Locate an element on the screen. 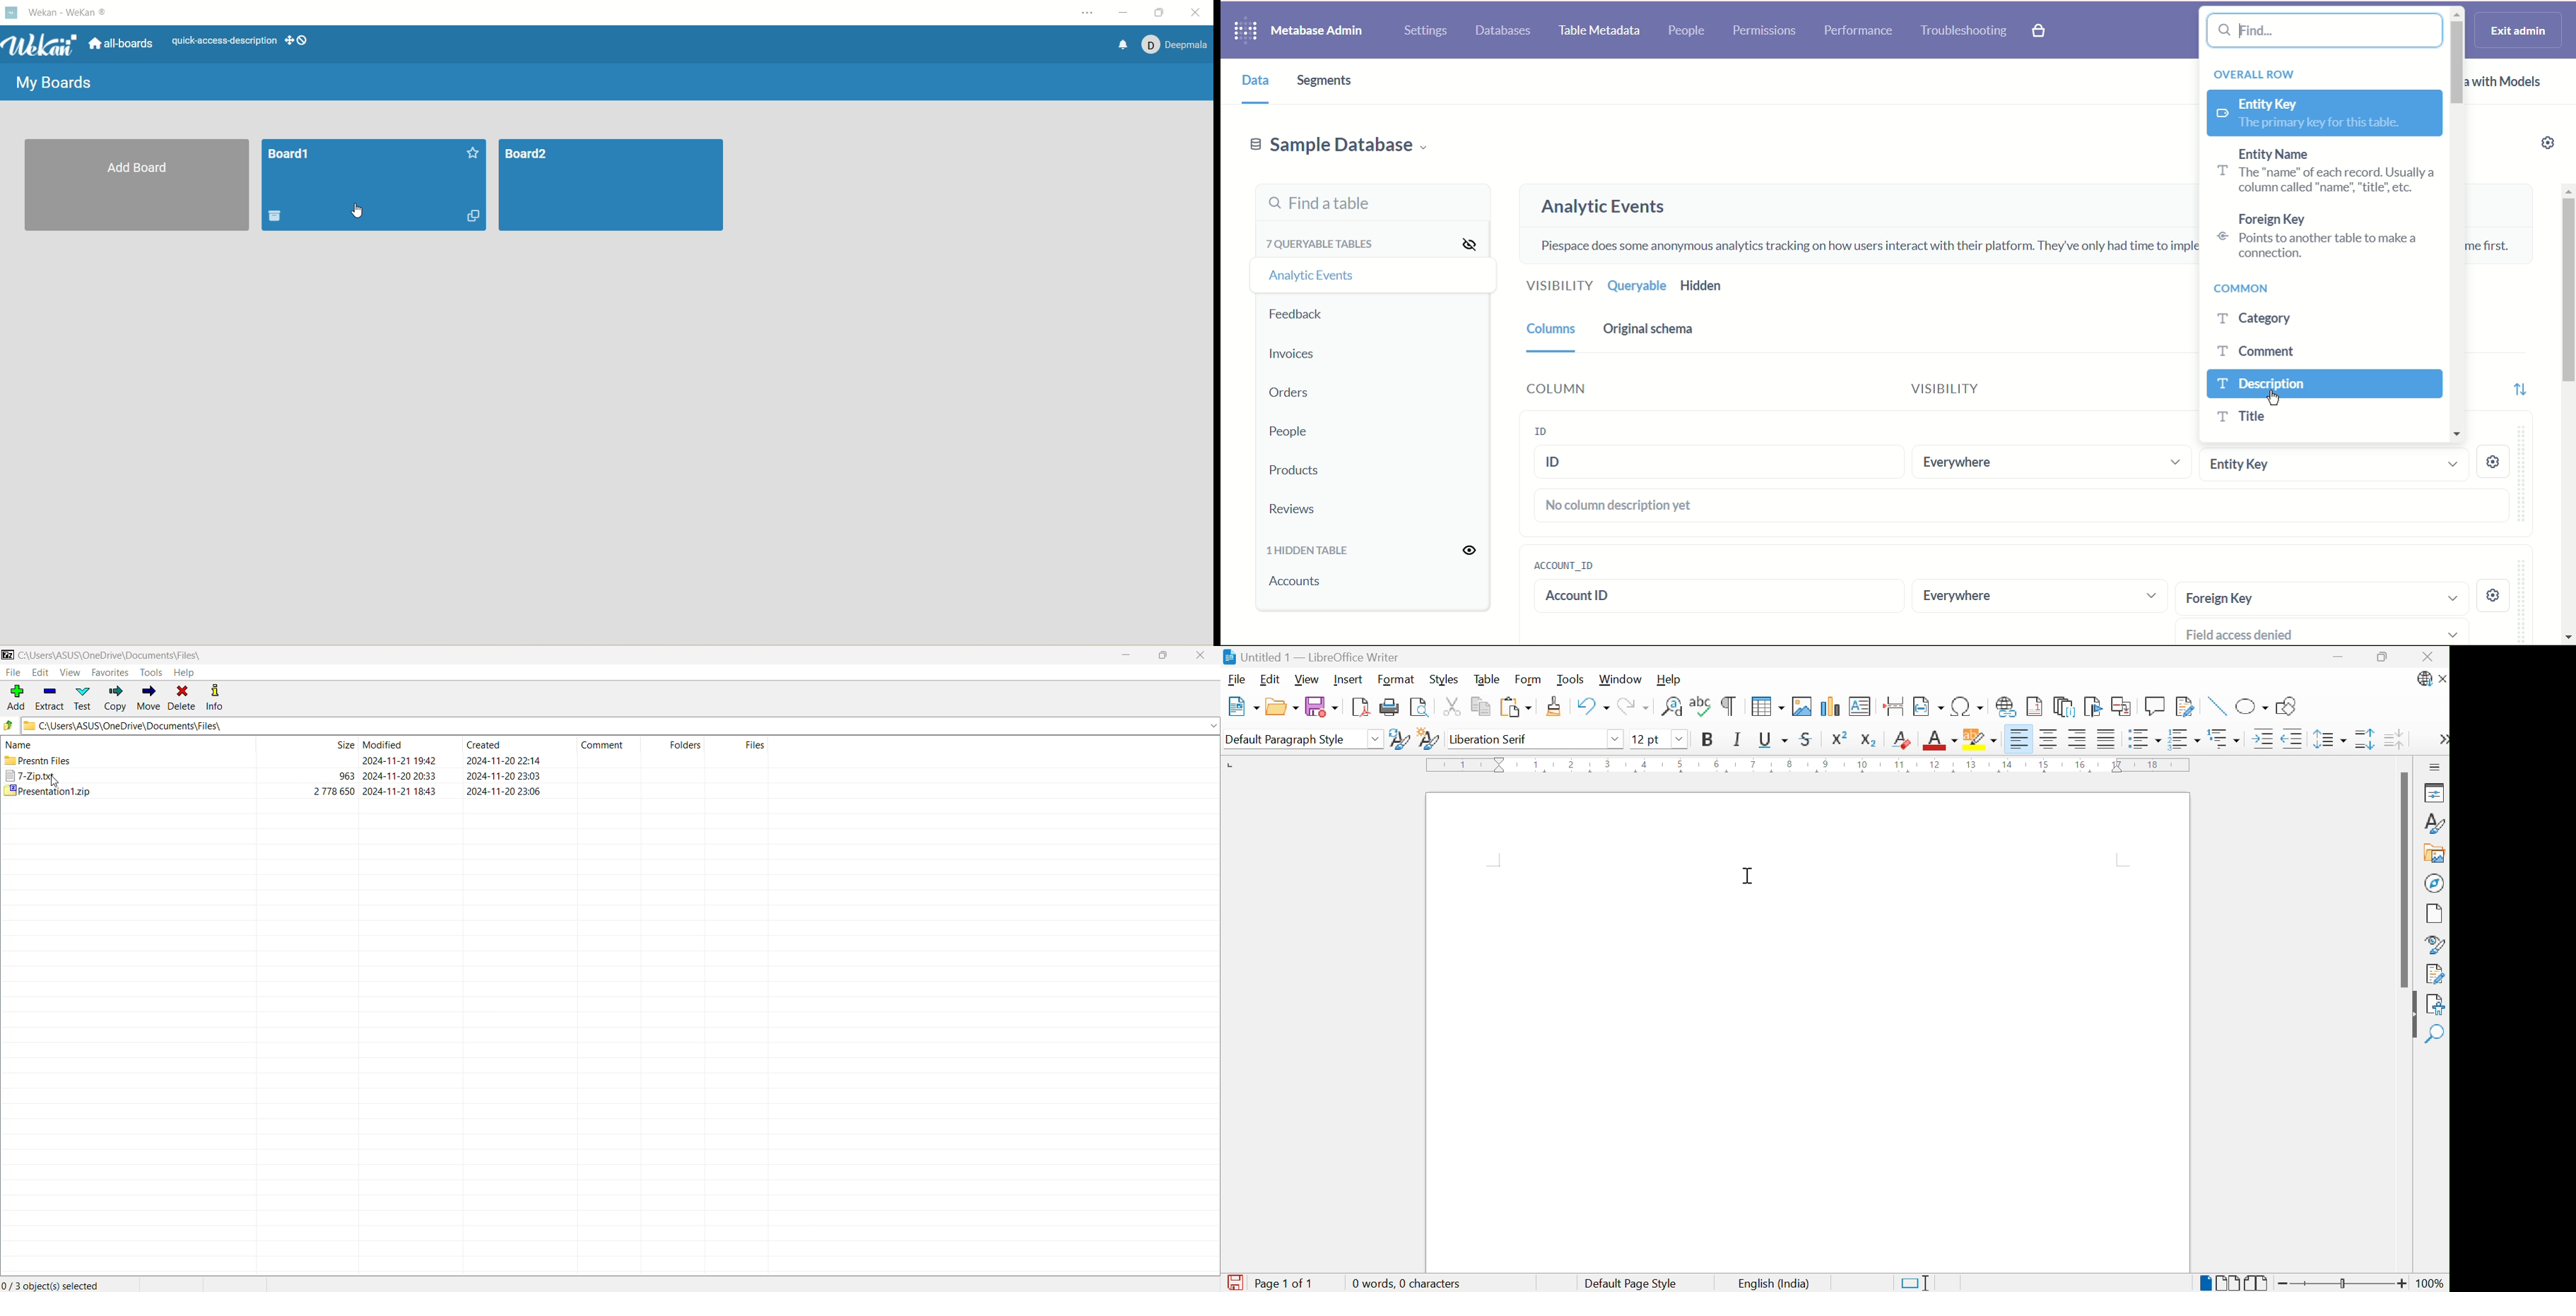 The image size is (2576, 1316). everywhere is located at coordinates (2040, 599).